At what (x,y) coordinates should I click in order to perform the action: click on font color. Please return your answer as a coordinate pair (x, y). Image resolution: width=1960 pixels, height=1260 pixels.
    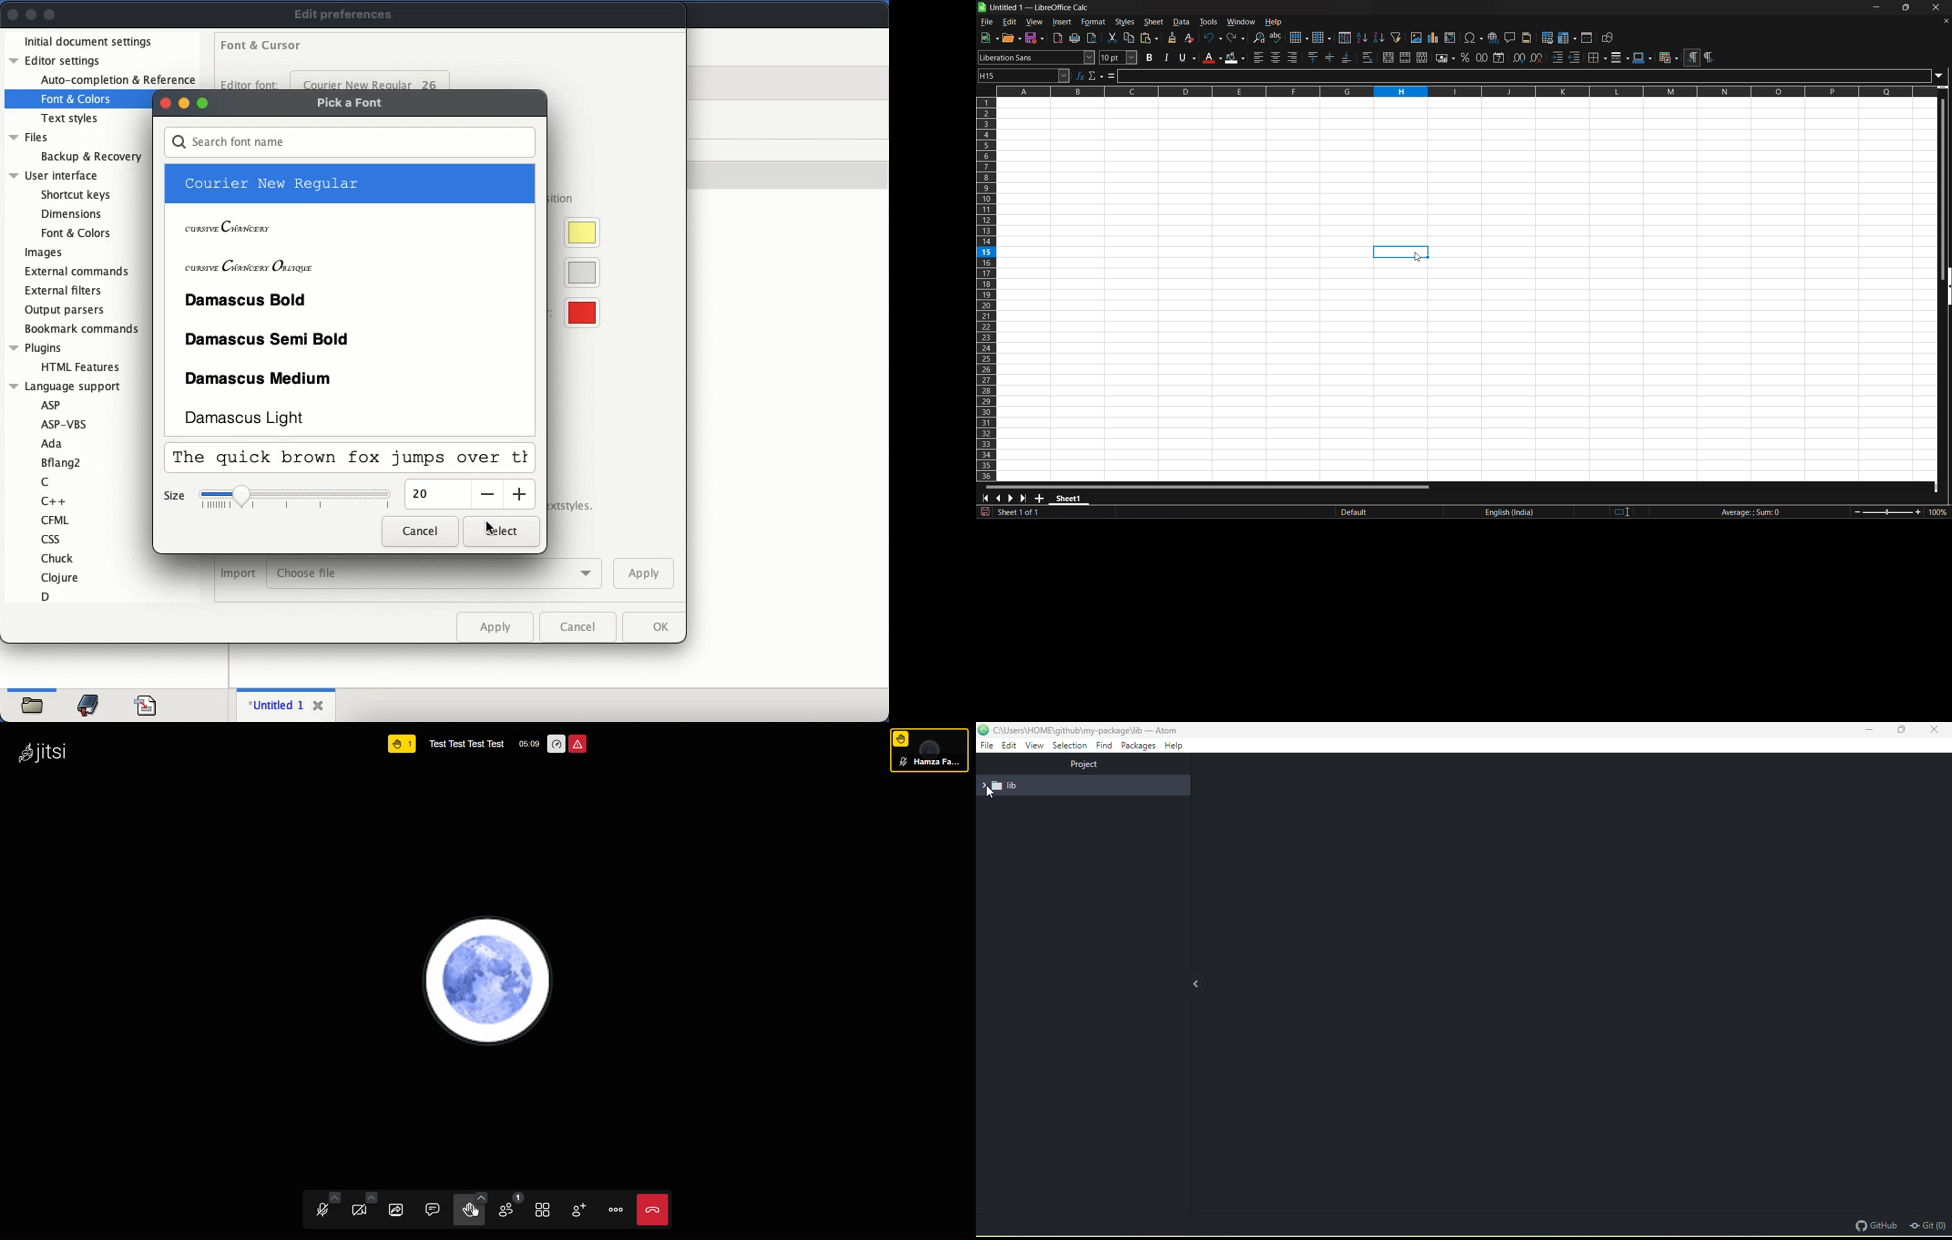
    Looking at the image, I should click on (1212, 58).